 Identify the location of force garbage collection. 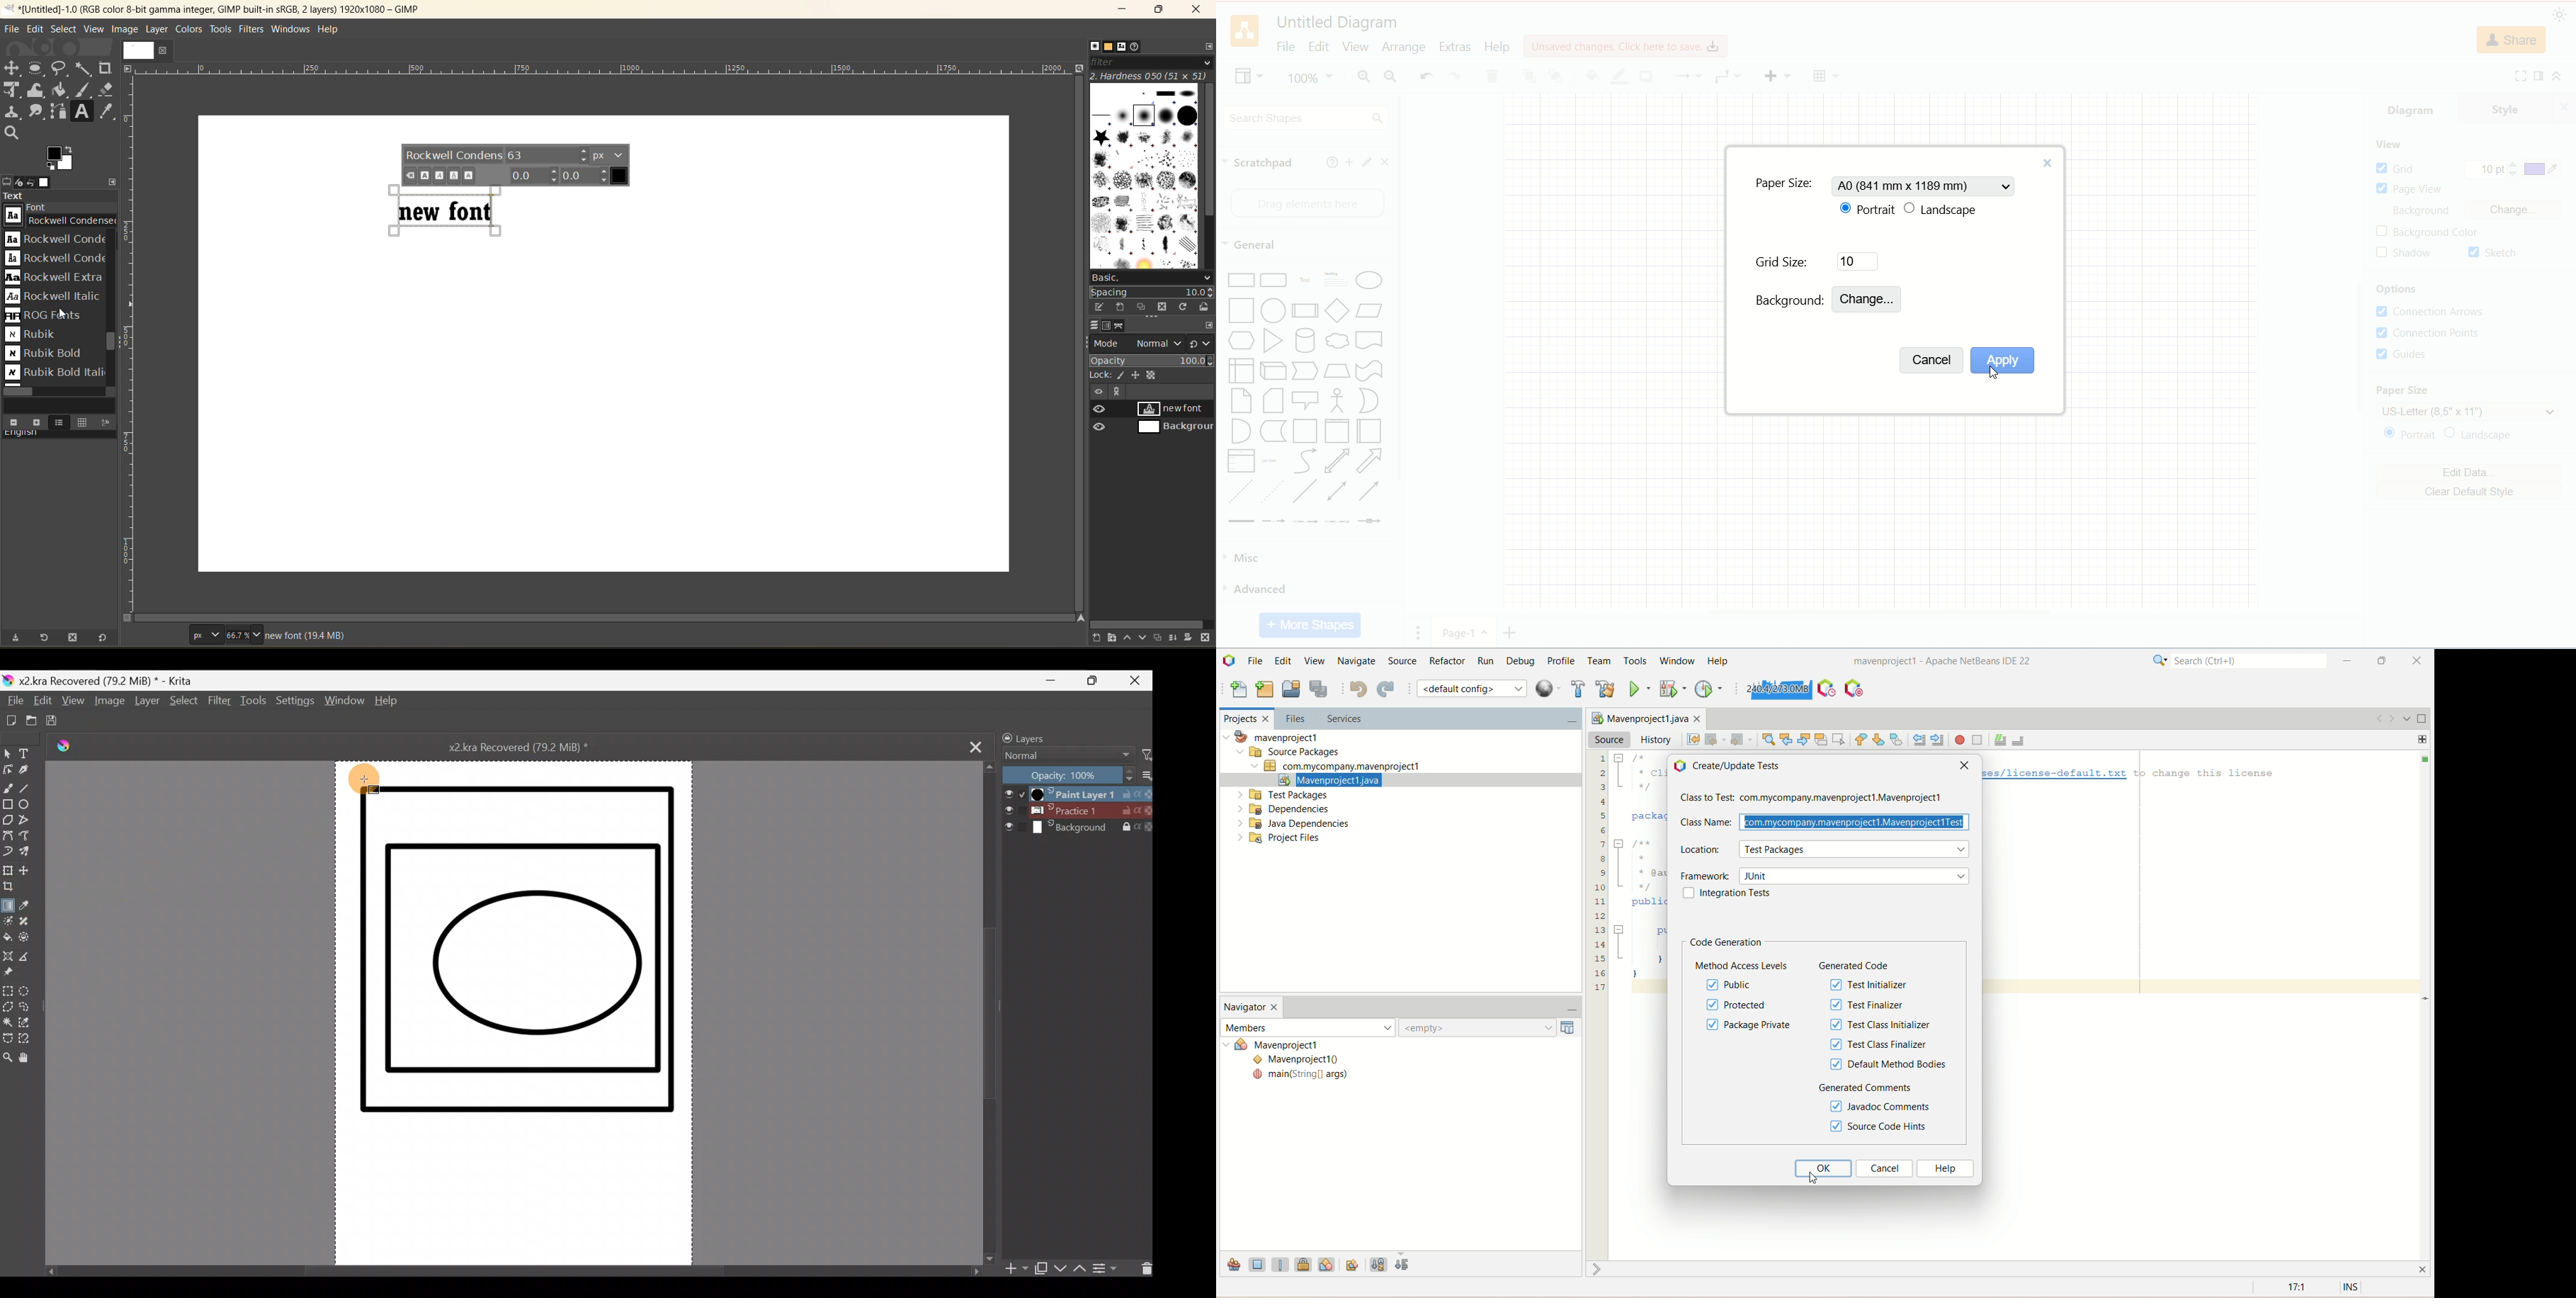
(1777, 690).